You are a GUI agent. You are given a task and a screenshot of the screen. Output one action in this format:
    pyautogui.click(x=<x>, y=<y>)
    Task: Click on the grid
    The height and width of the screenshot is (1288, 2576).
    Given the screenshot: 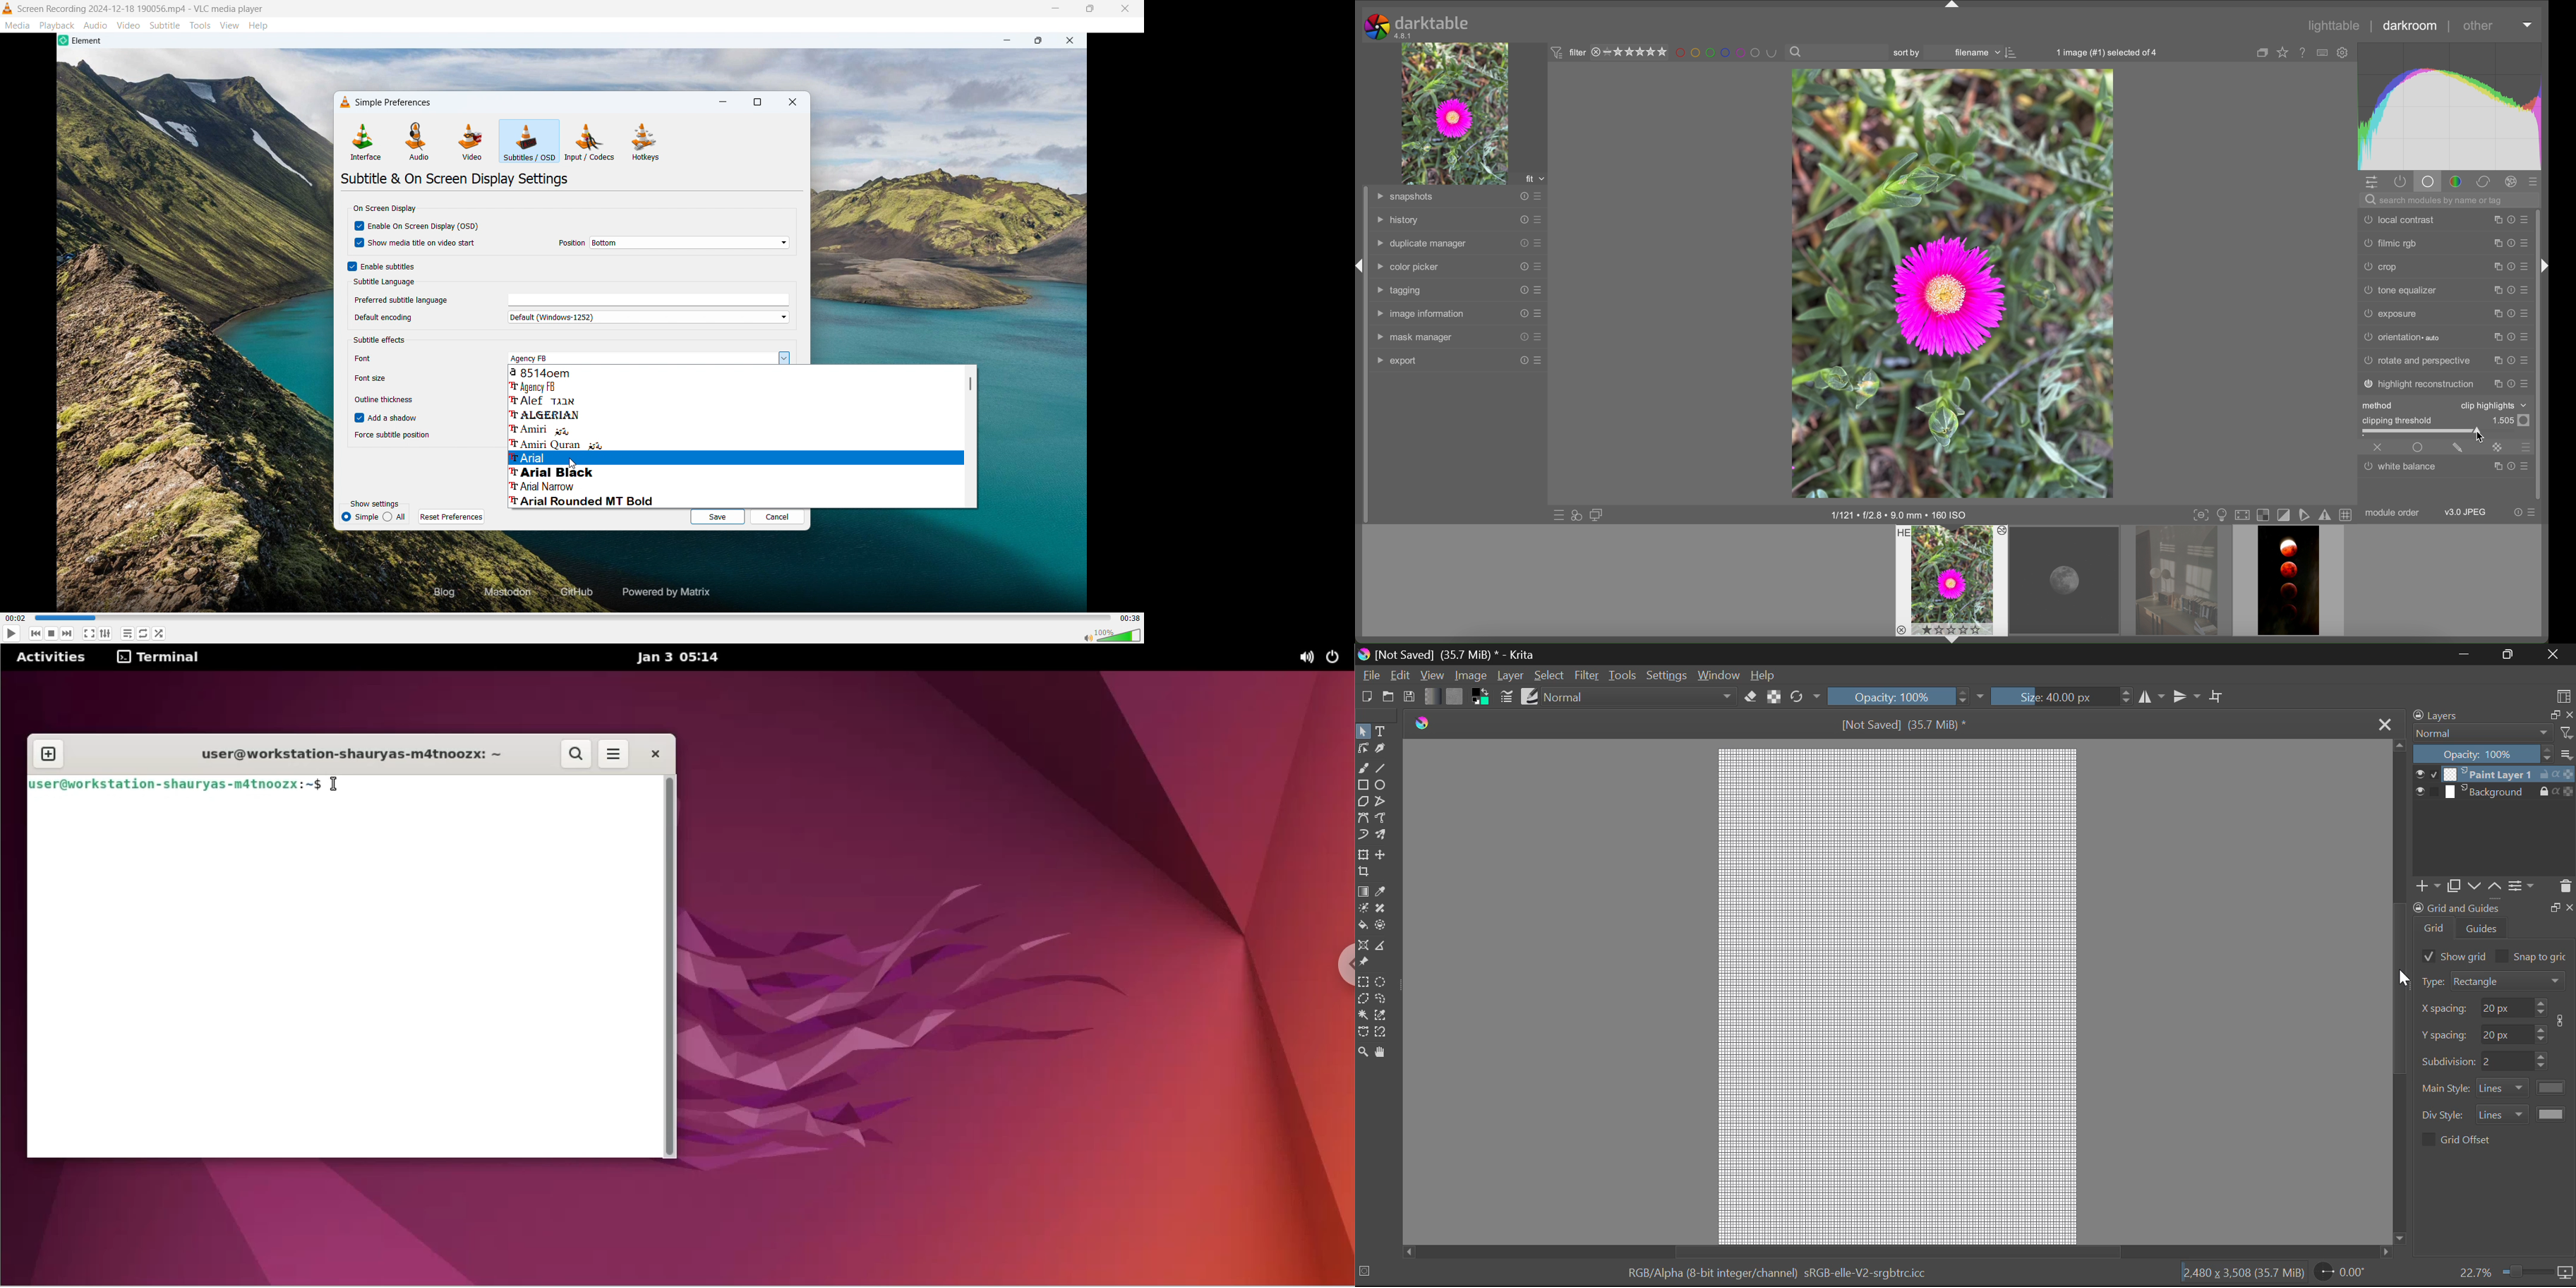 What is the action you would take?
    pyautogui.click(x=2435, y=928)
    